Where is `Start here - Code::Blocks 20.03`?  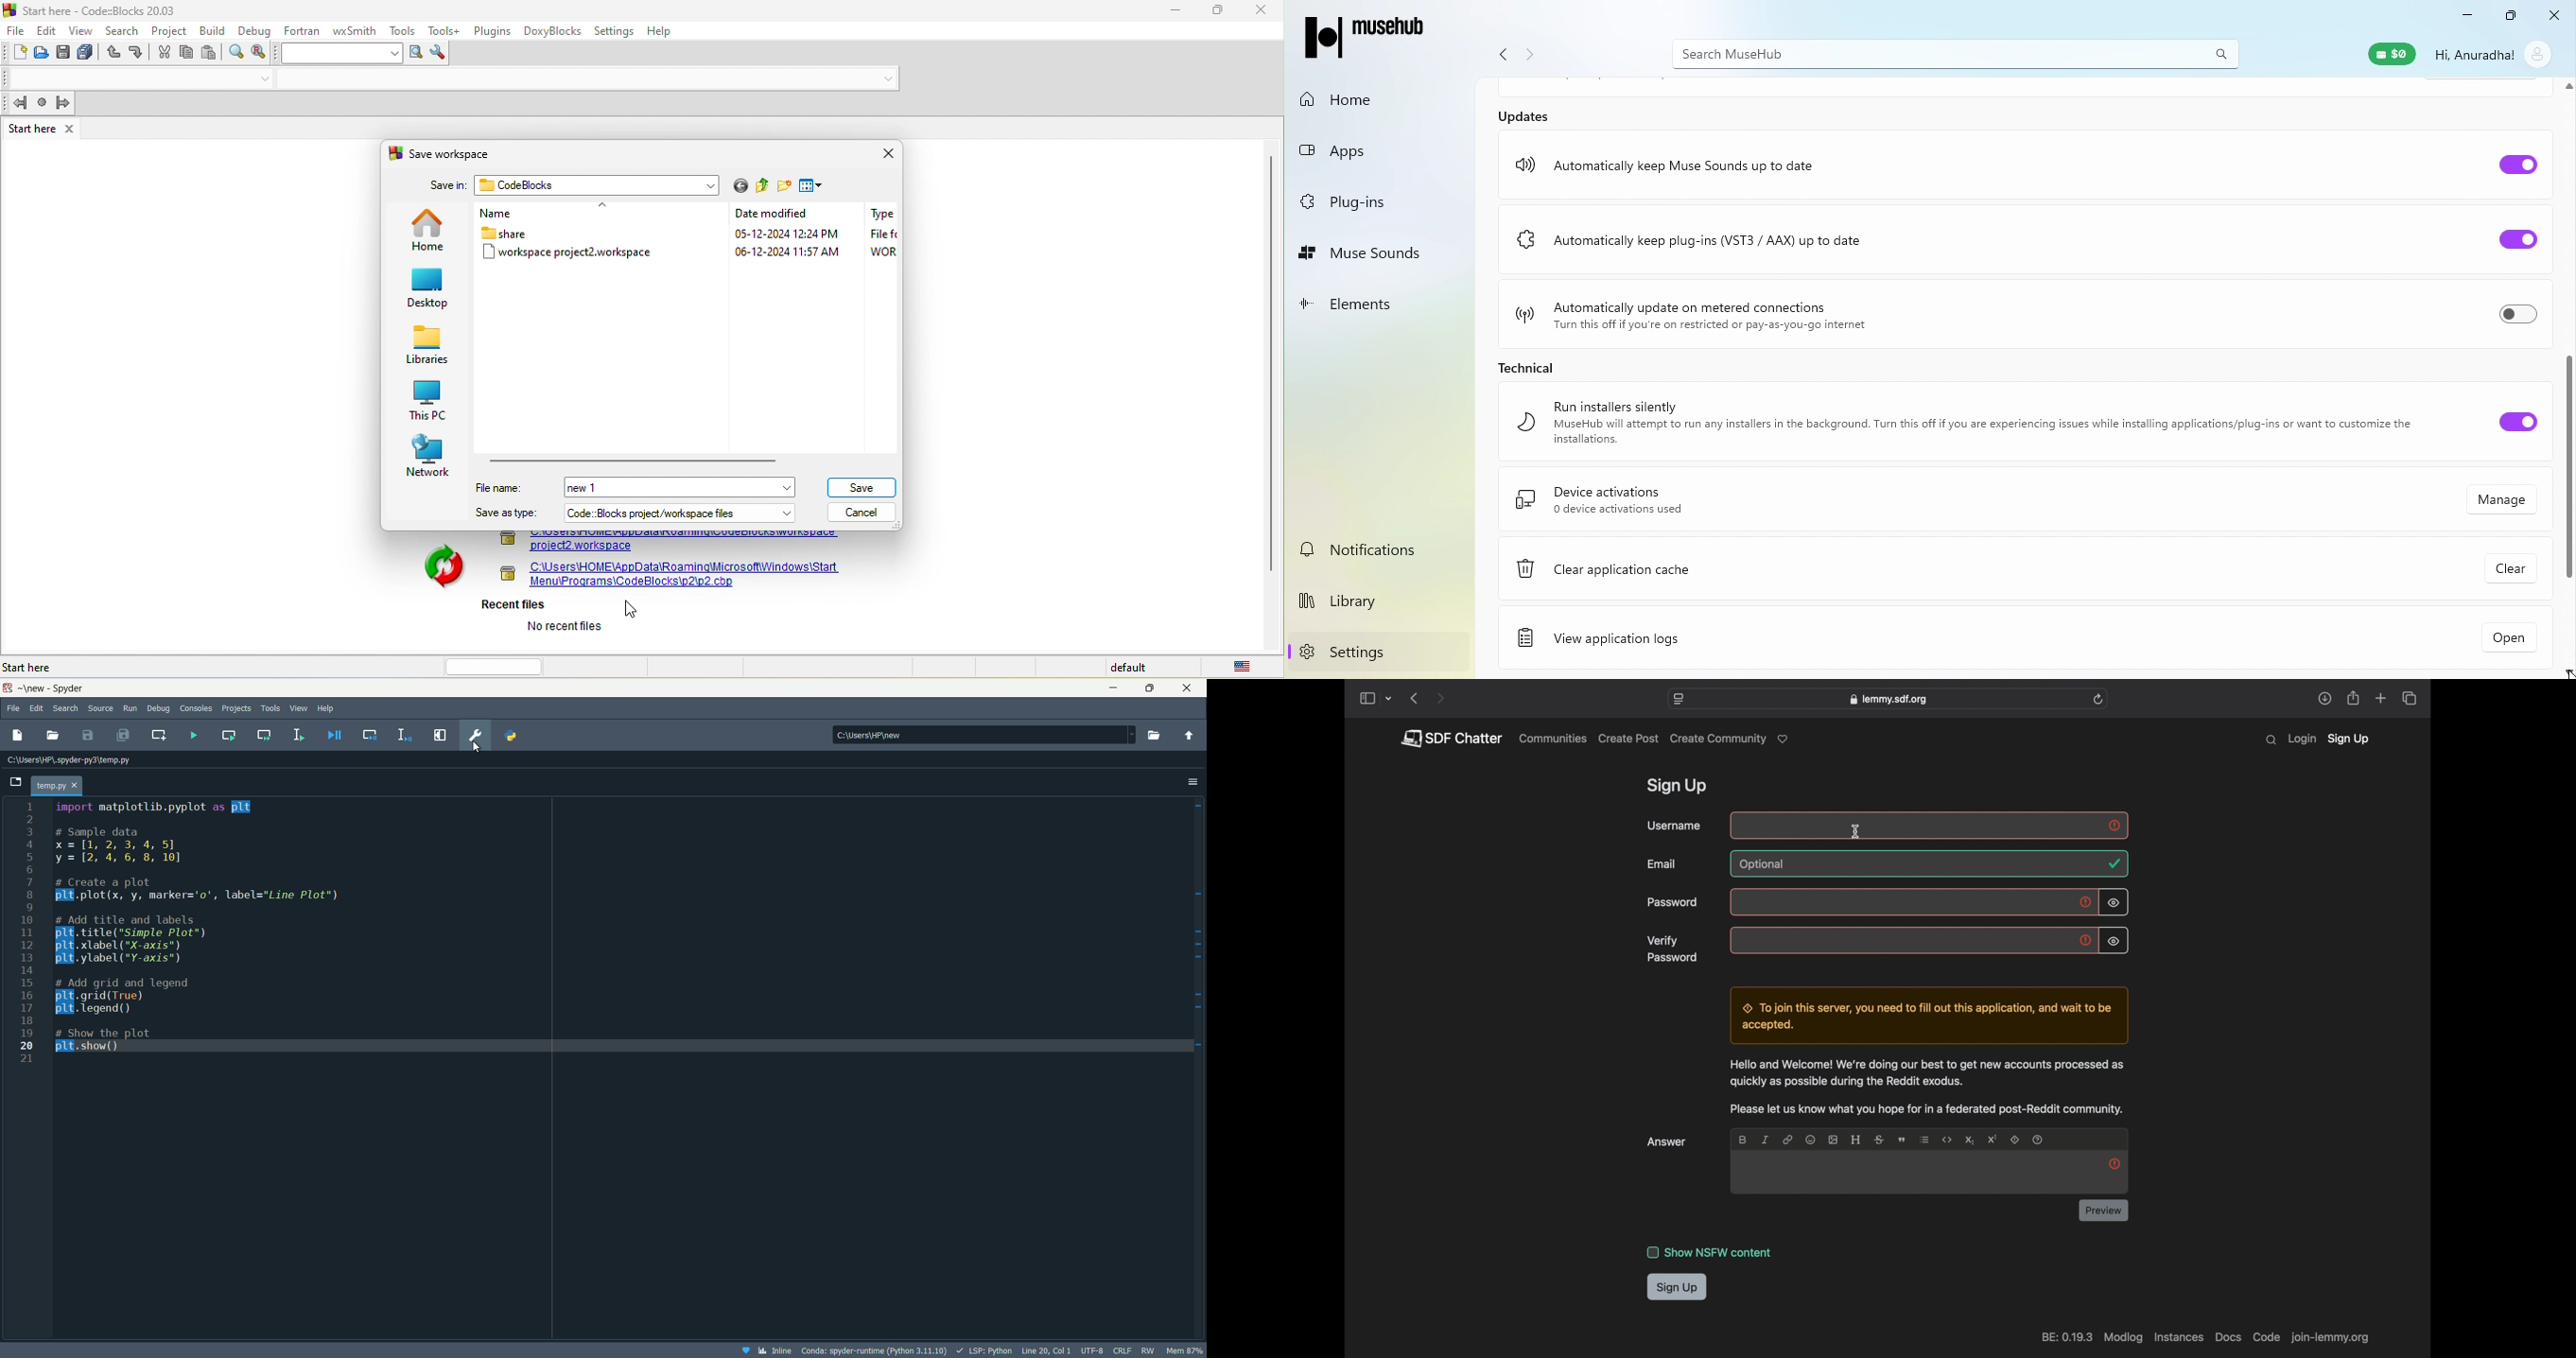 Start here - Code::Blocks 20.03 is located at coordinates (92, 9).